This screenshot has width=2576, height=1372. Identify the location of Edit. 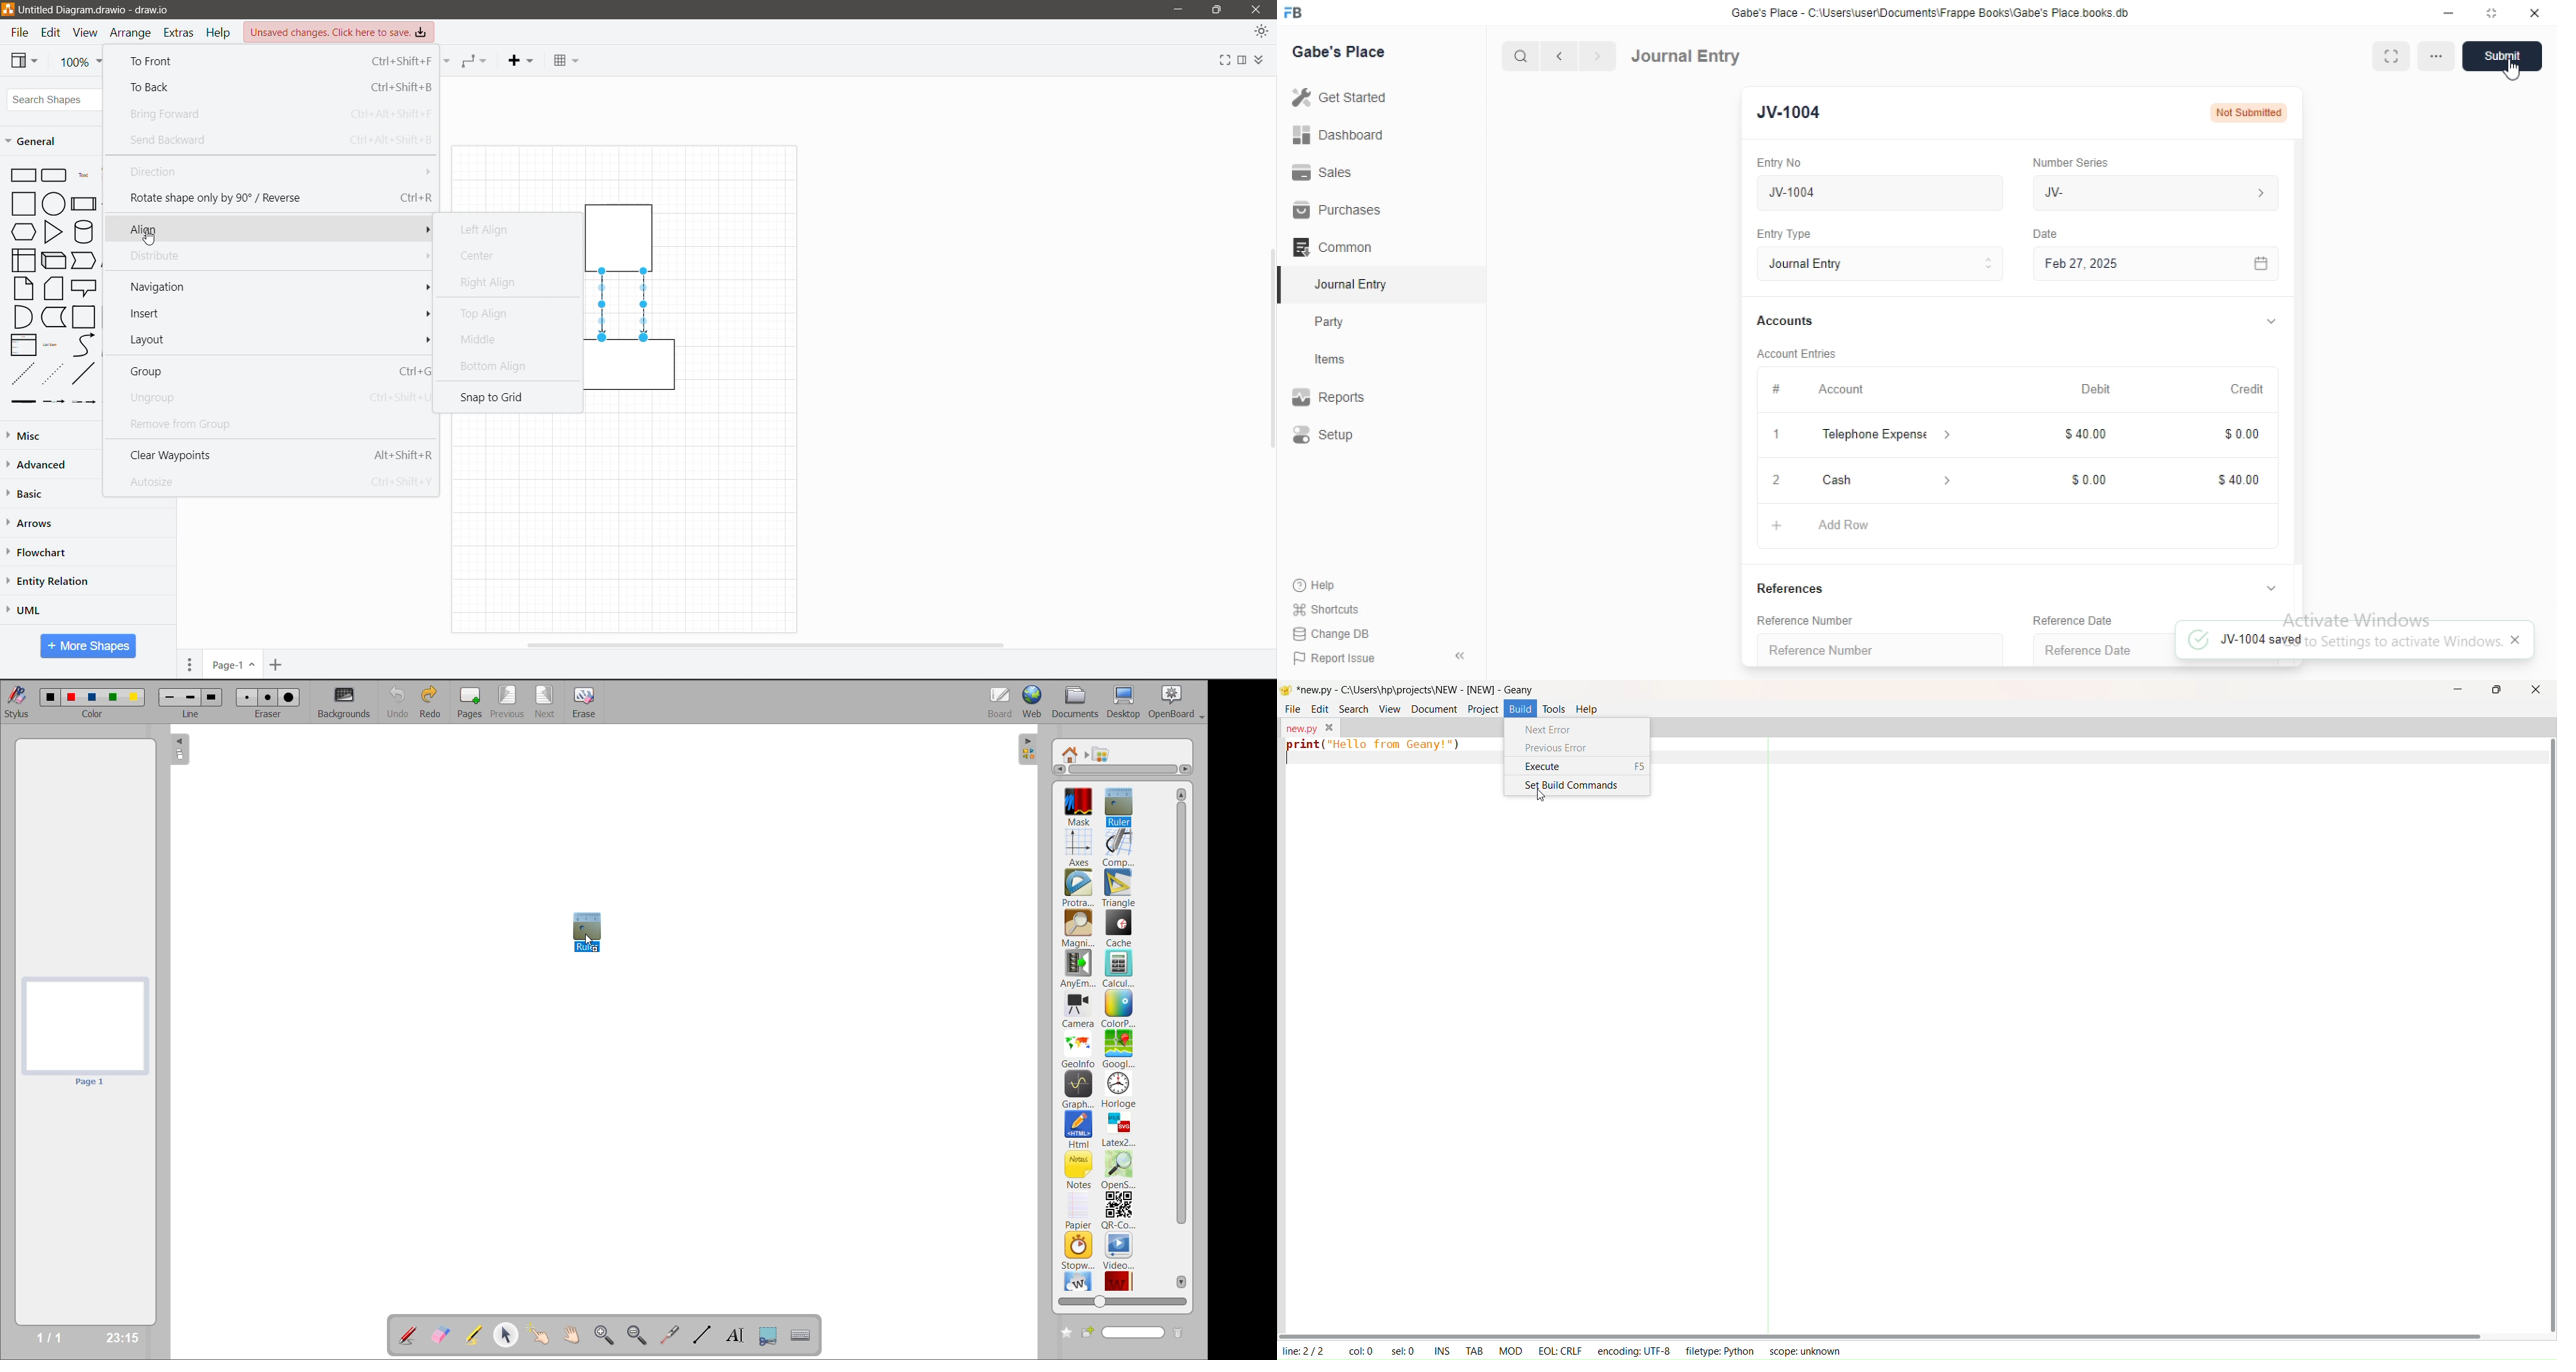
(53, 33).